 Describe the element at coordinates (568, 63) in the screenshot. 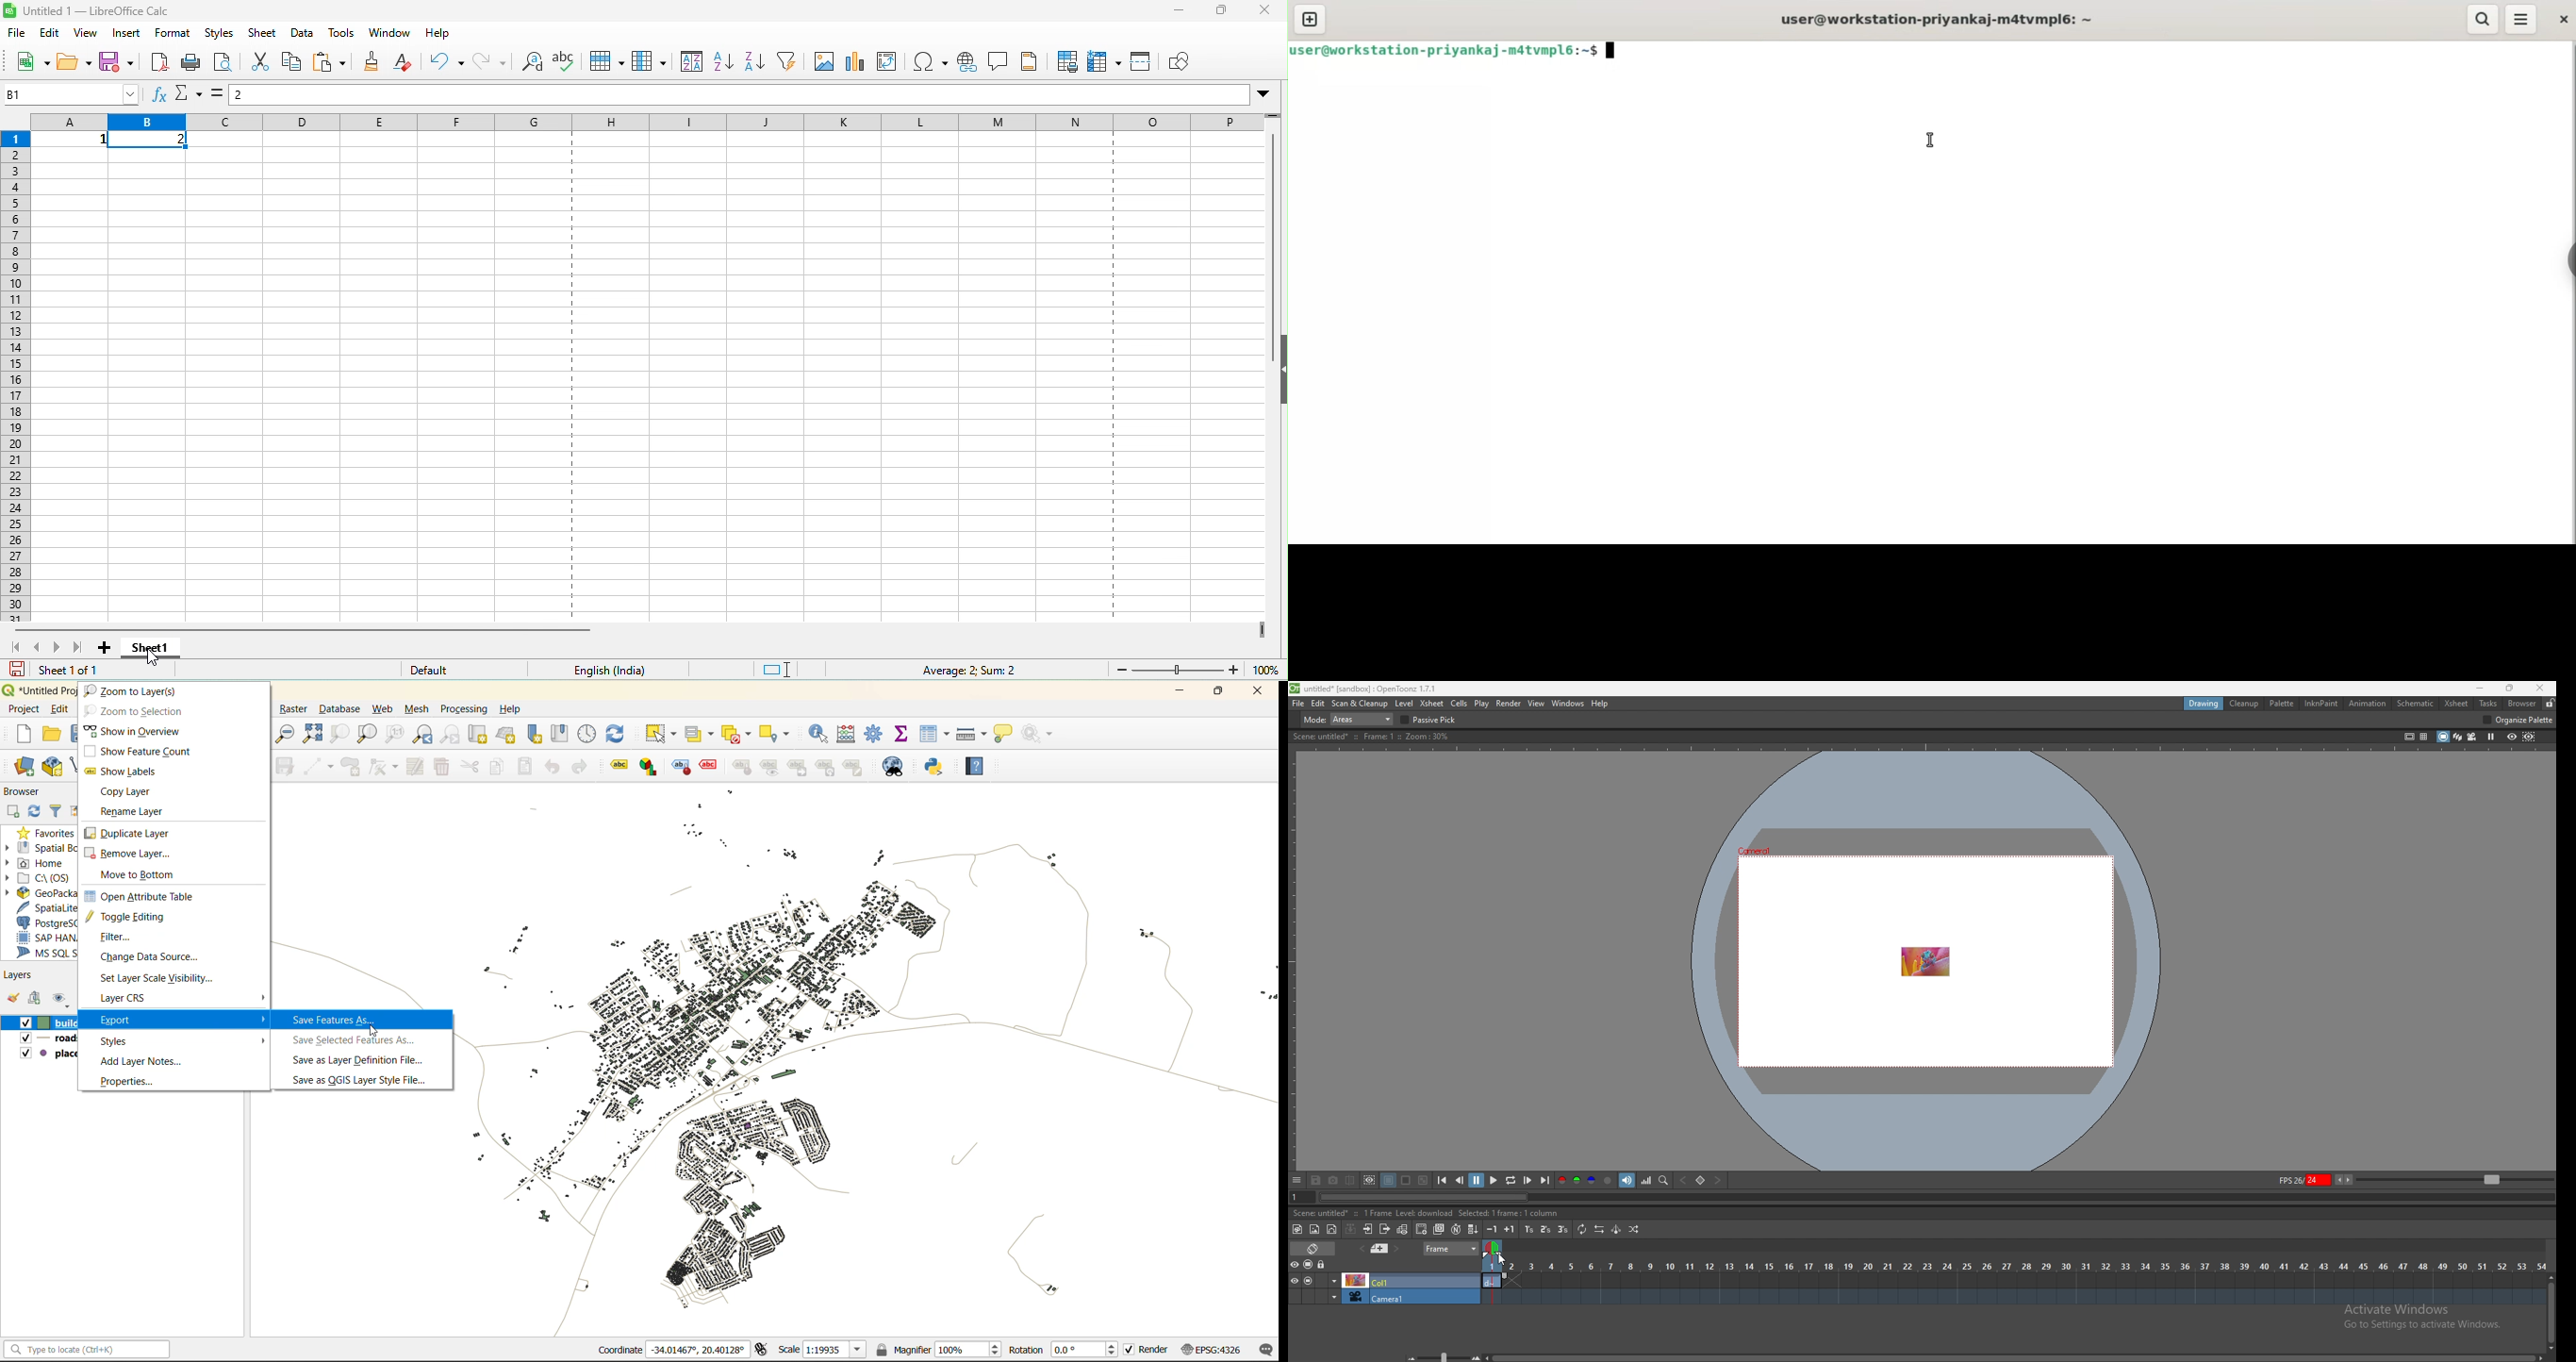

I see `spelling` at that location.